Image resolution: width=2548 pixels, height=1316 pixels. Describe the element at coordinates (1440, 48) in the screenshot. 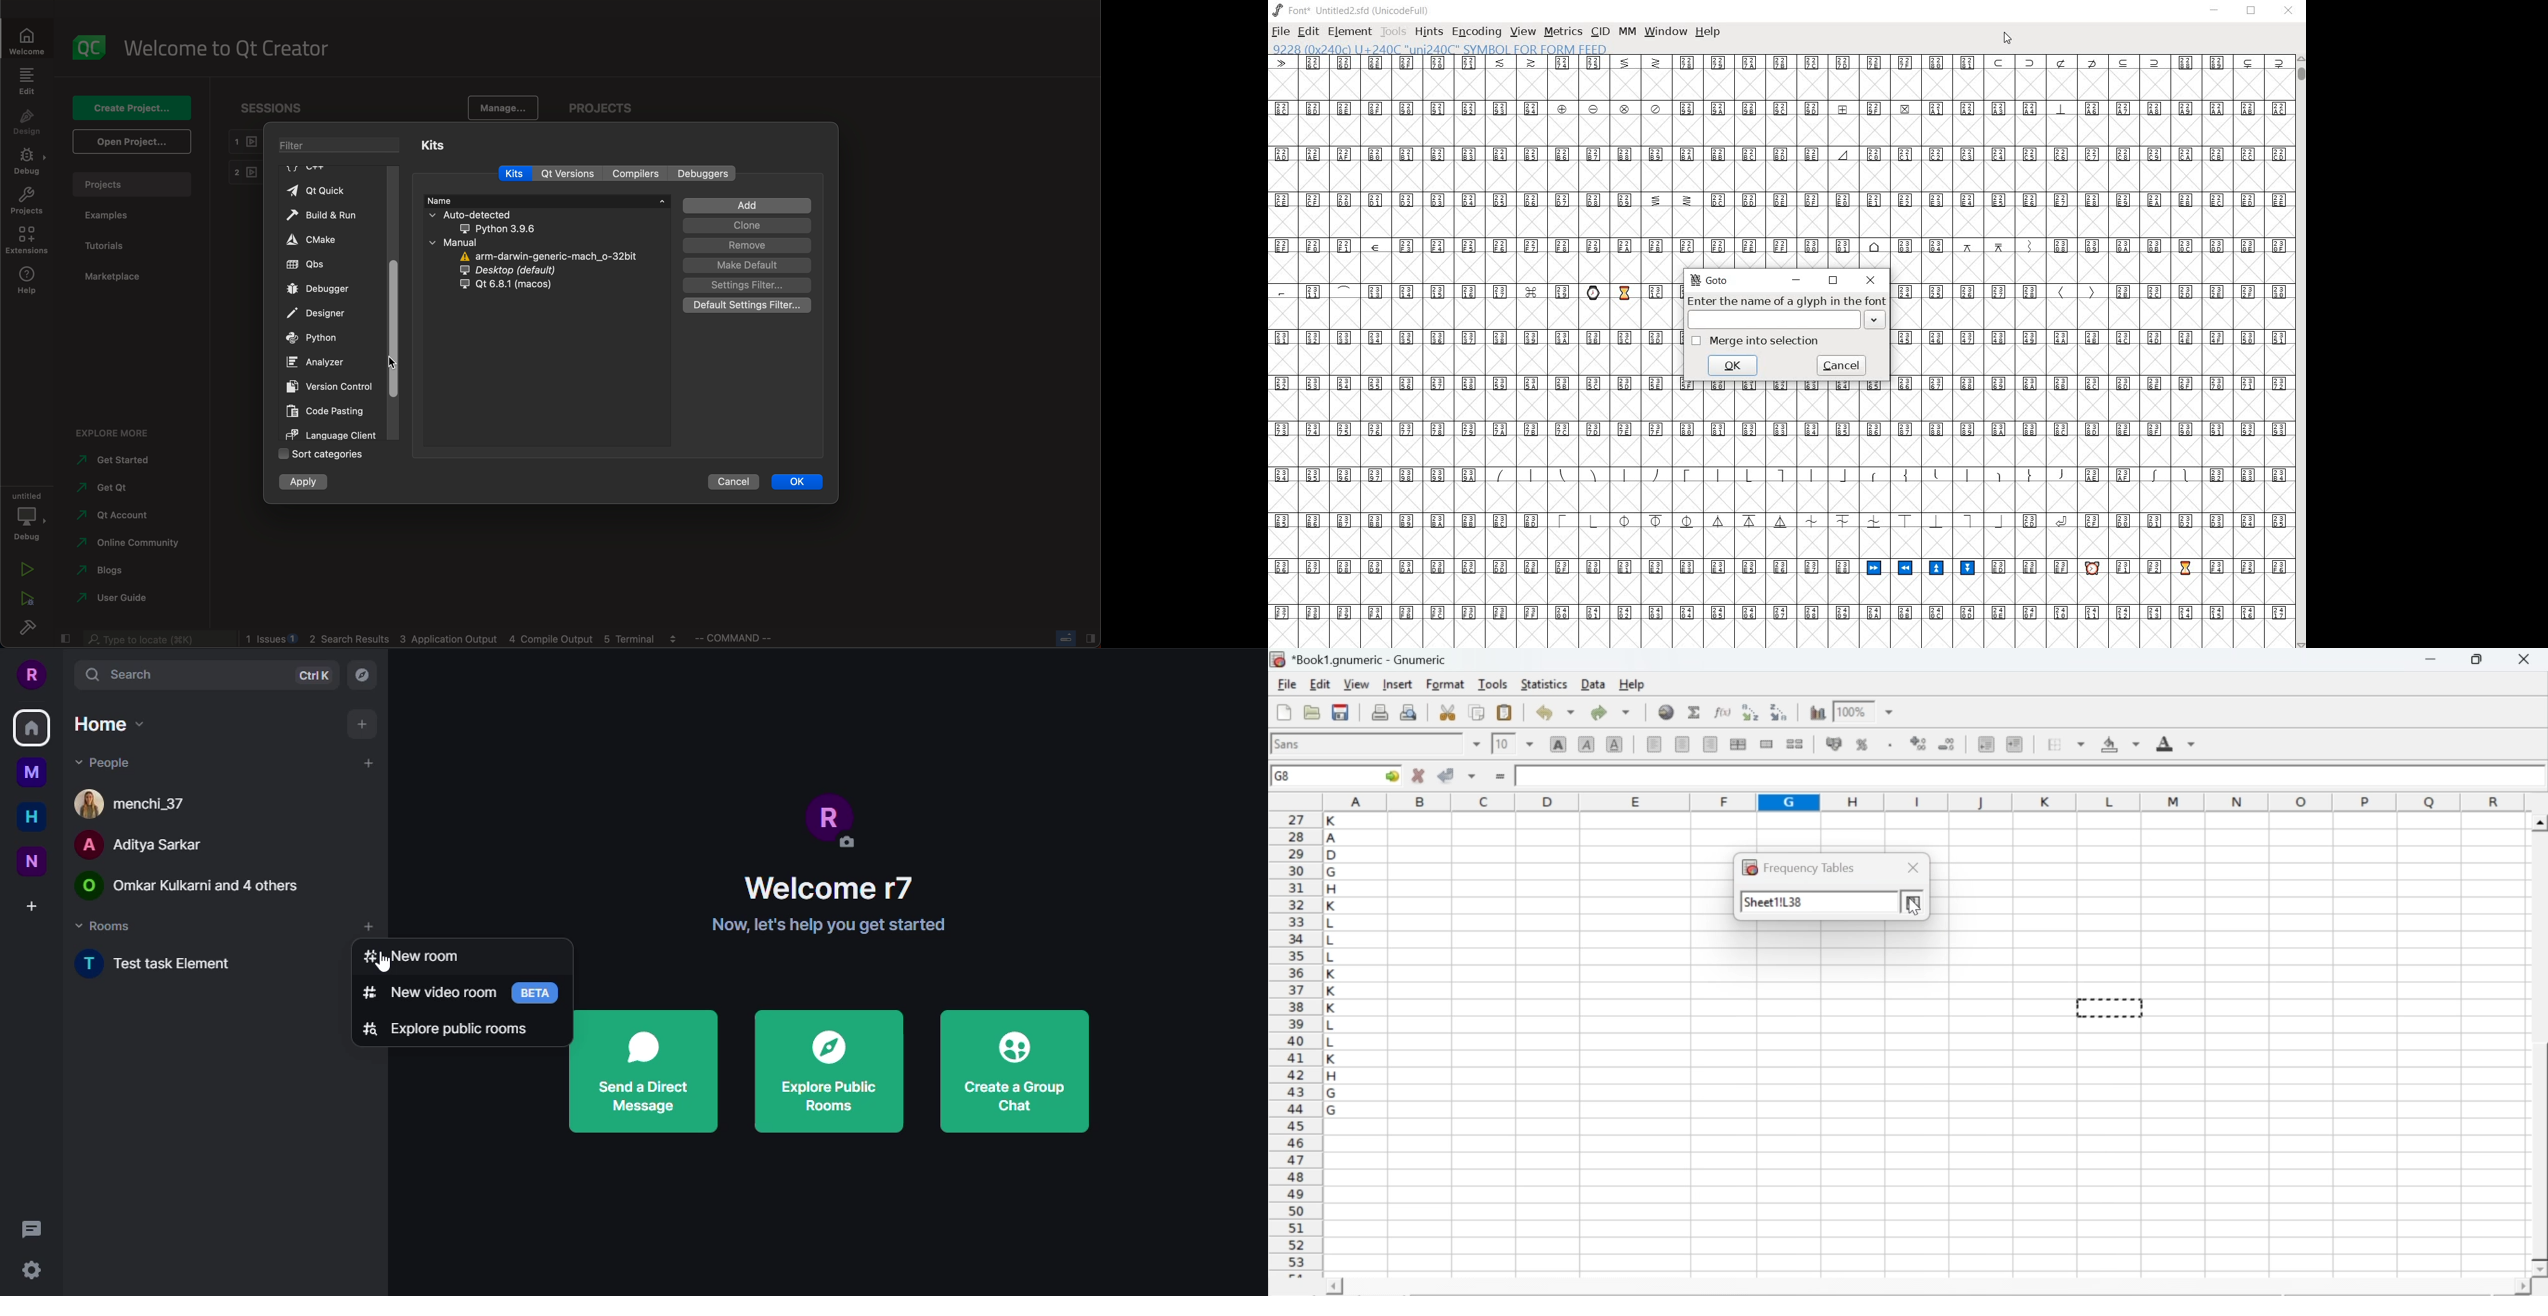

I see `glyph name` at that location.